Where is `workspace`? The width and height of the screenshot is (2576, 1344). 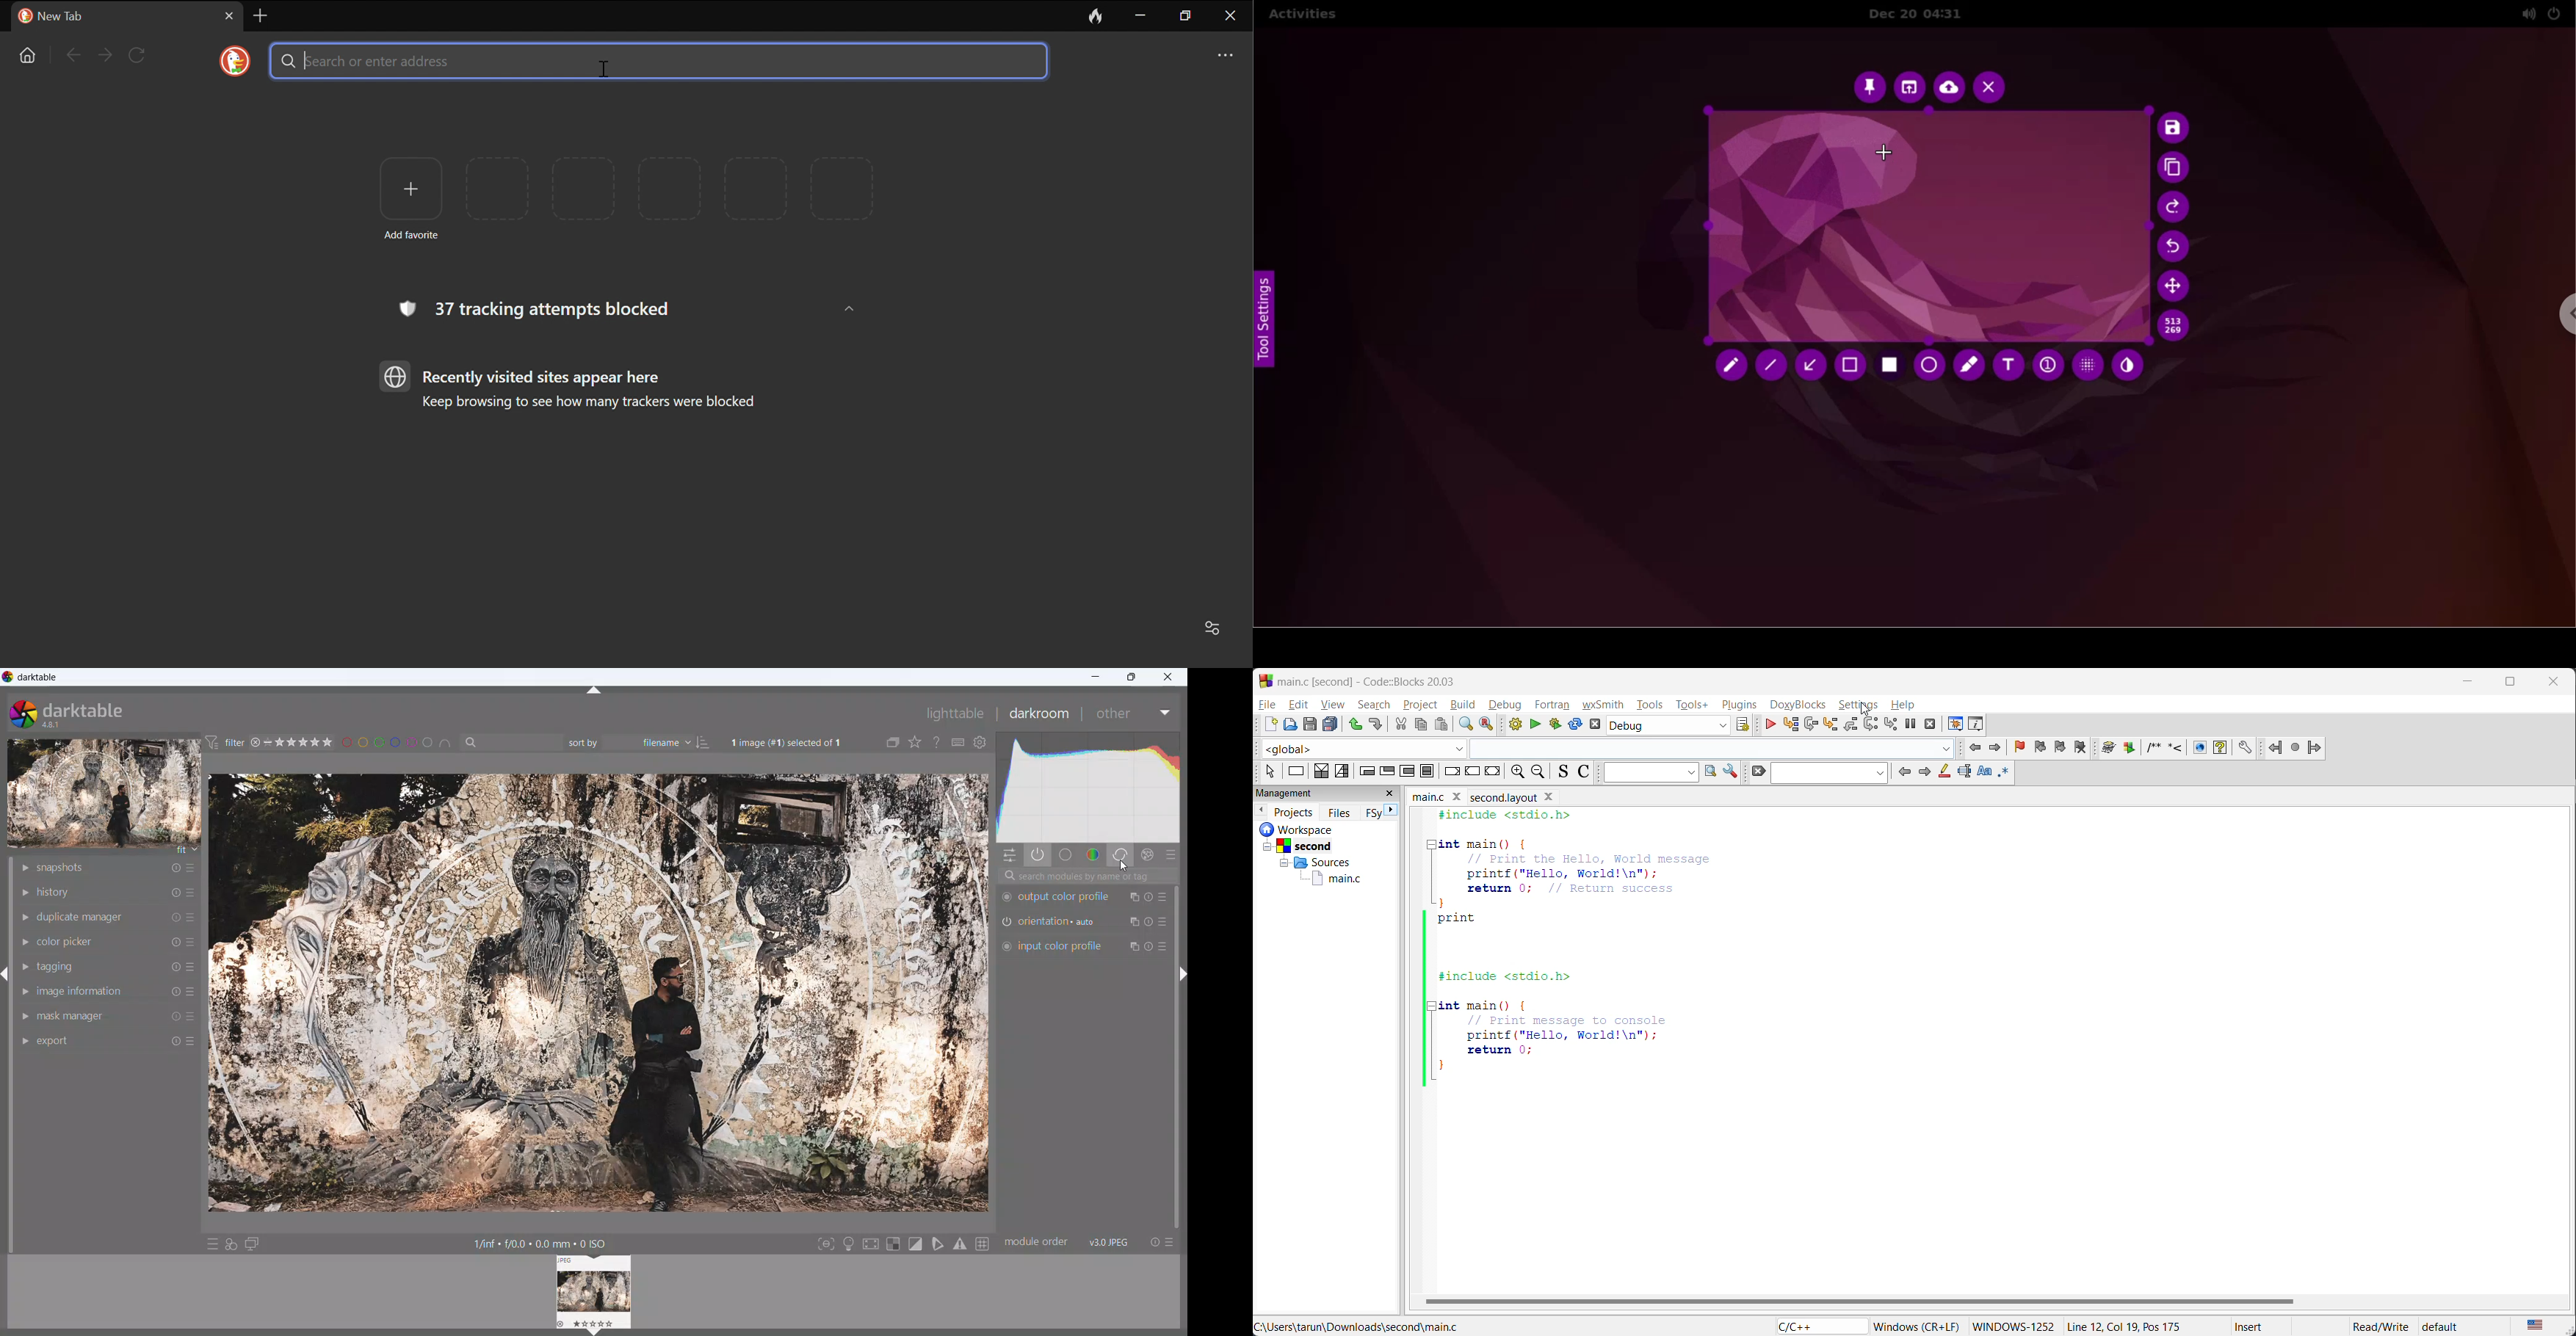 workspace is located at coordinates (1293, 830).